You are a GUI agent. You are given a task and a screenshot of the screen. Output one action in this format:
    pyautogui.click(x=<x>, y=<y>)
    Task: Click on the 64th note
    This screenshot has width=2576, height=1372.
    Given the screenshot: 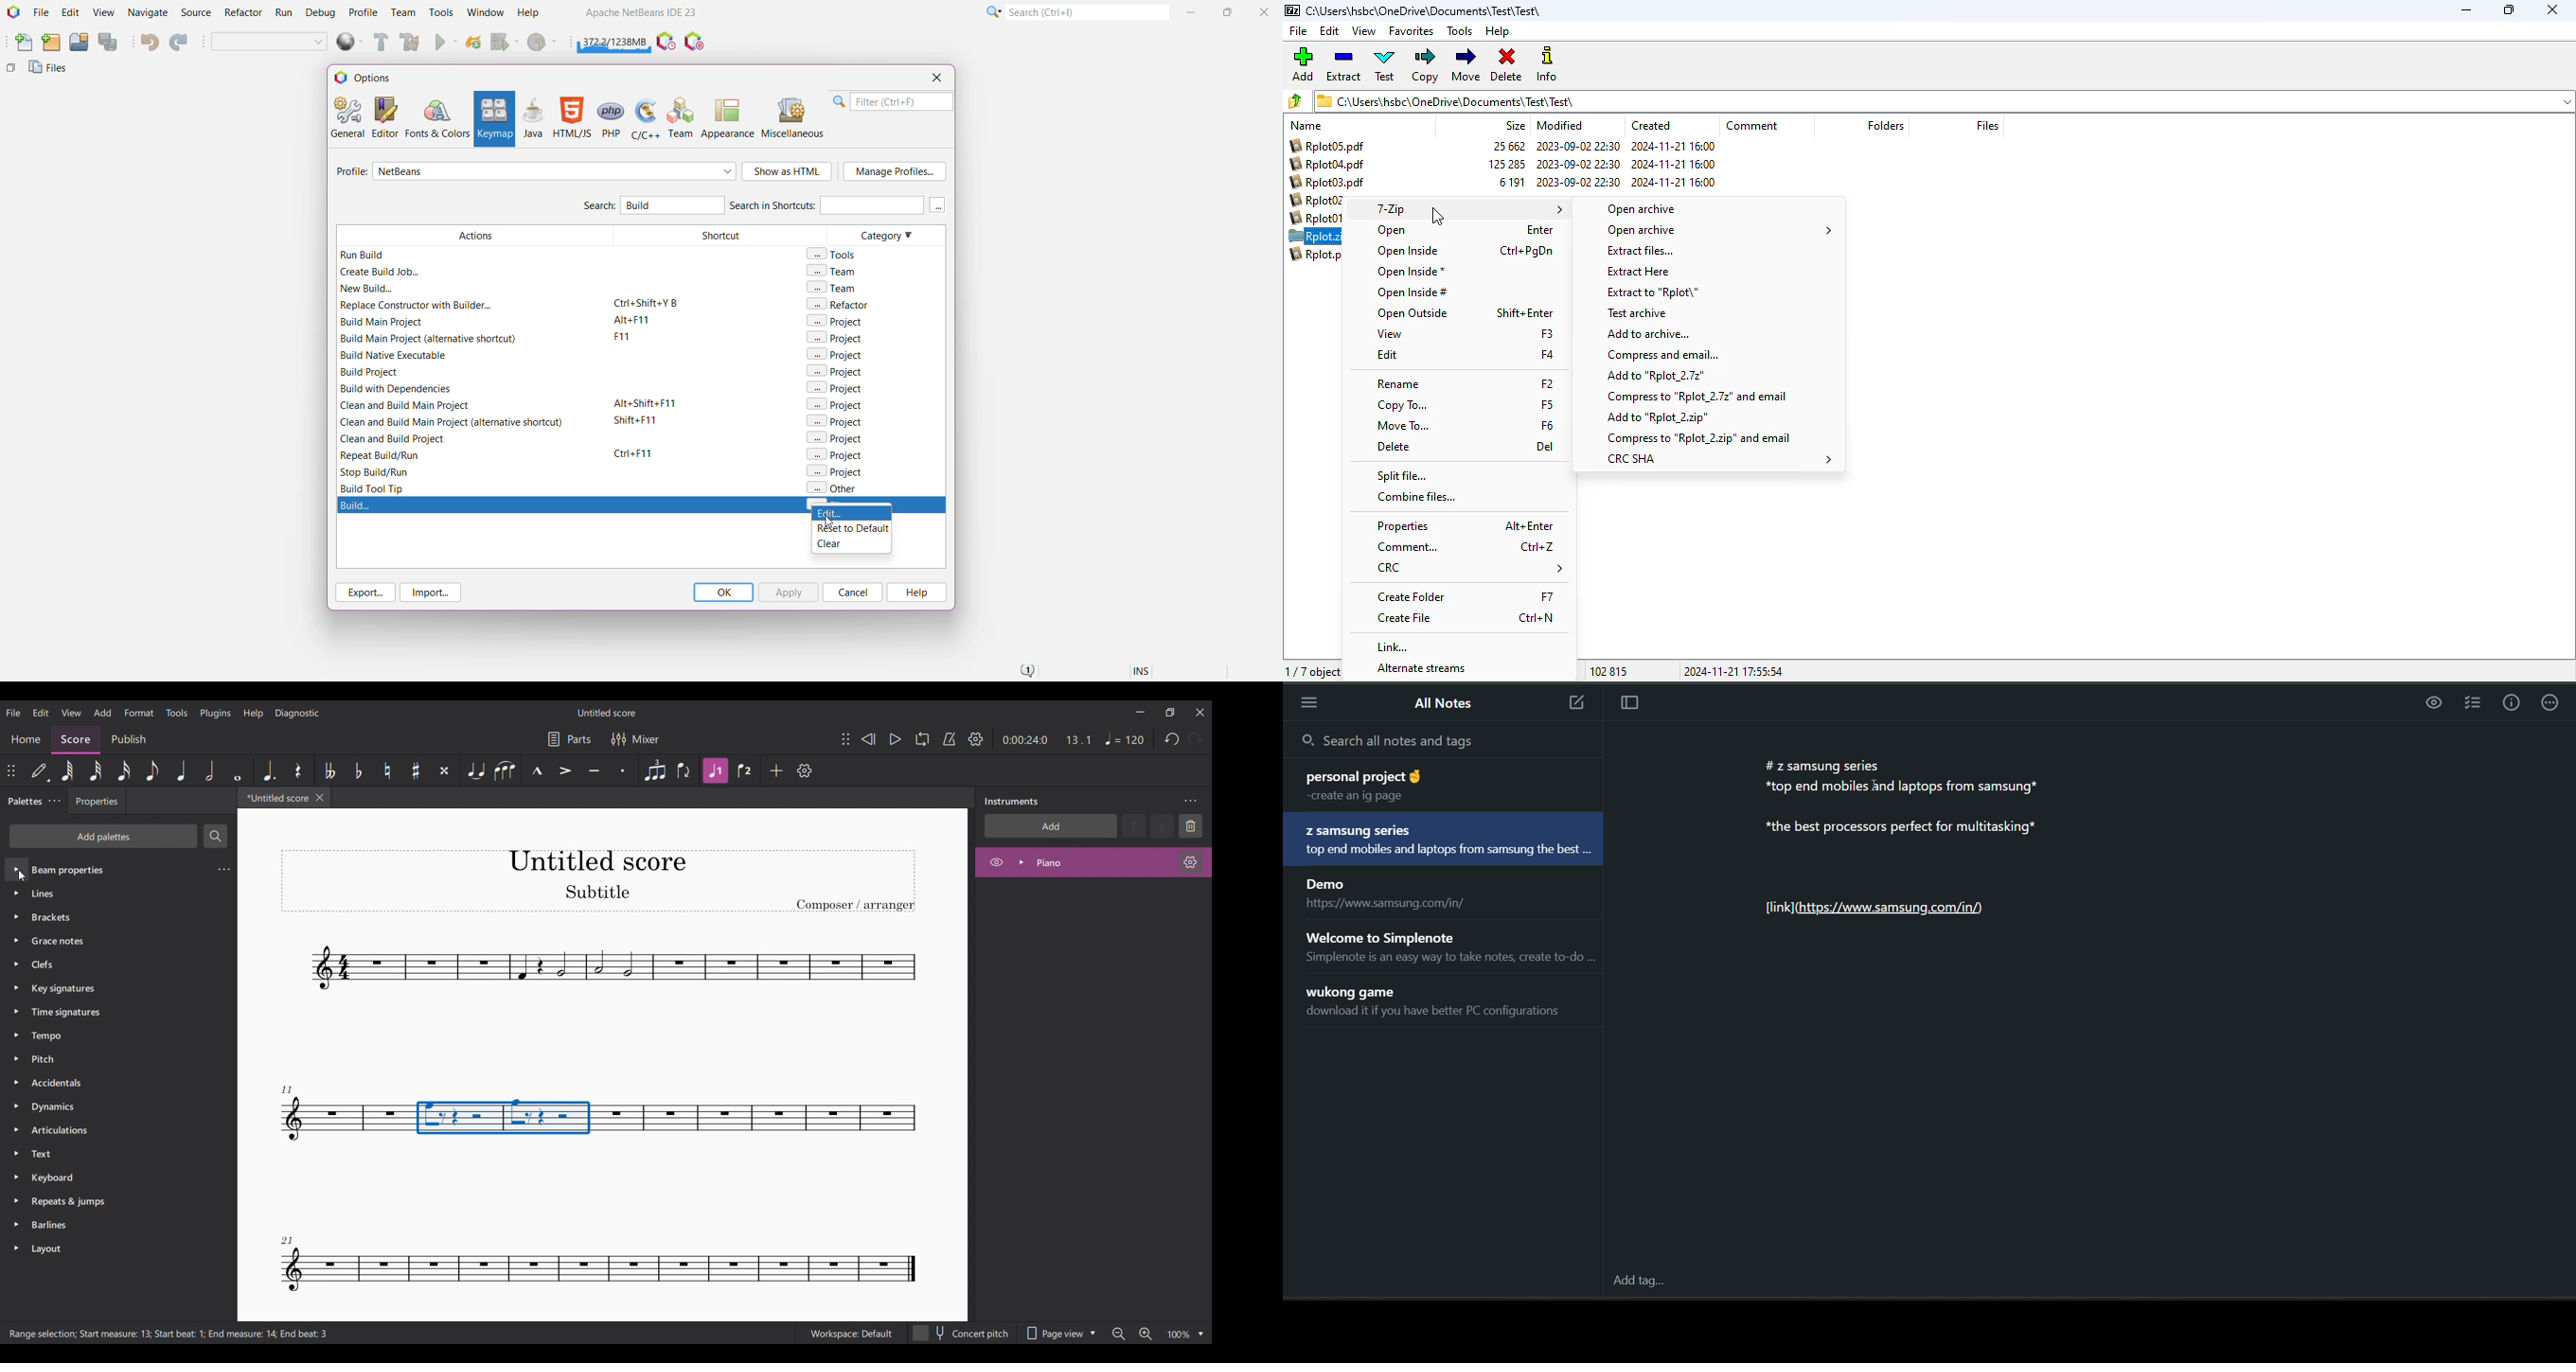 What is the action you would take?
    pyautogui.click(x=68, y=770)
    